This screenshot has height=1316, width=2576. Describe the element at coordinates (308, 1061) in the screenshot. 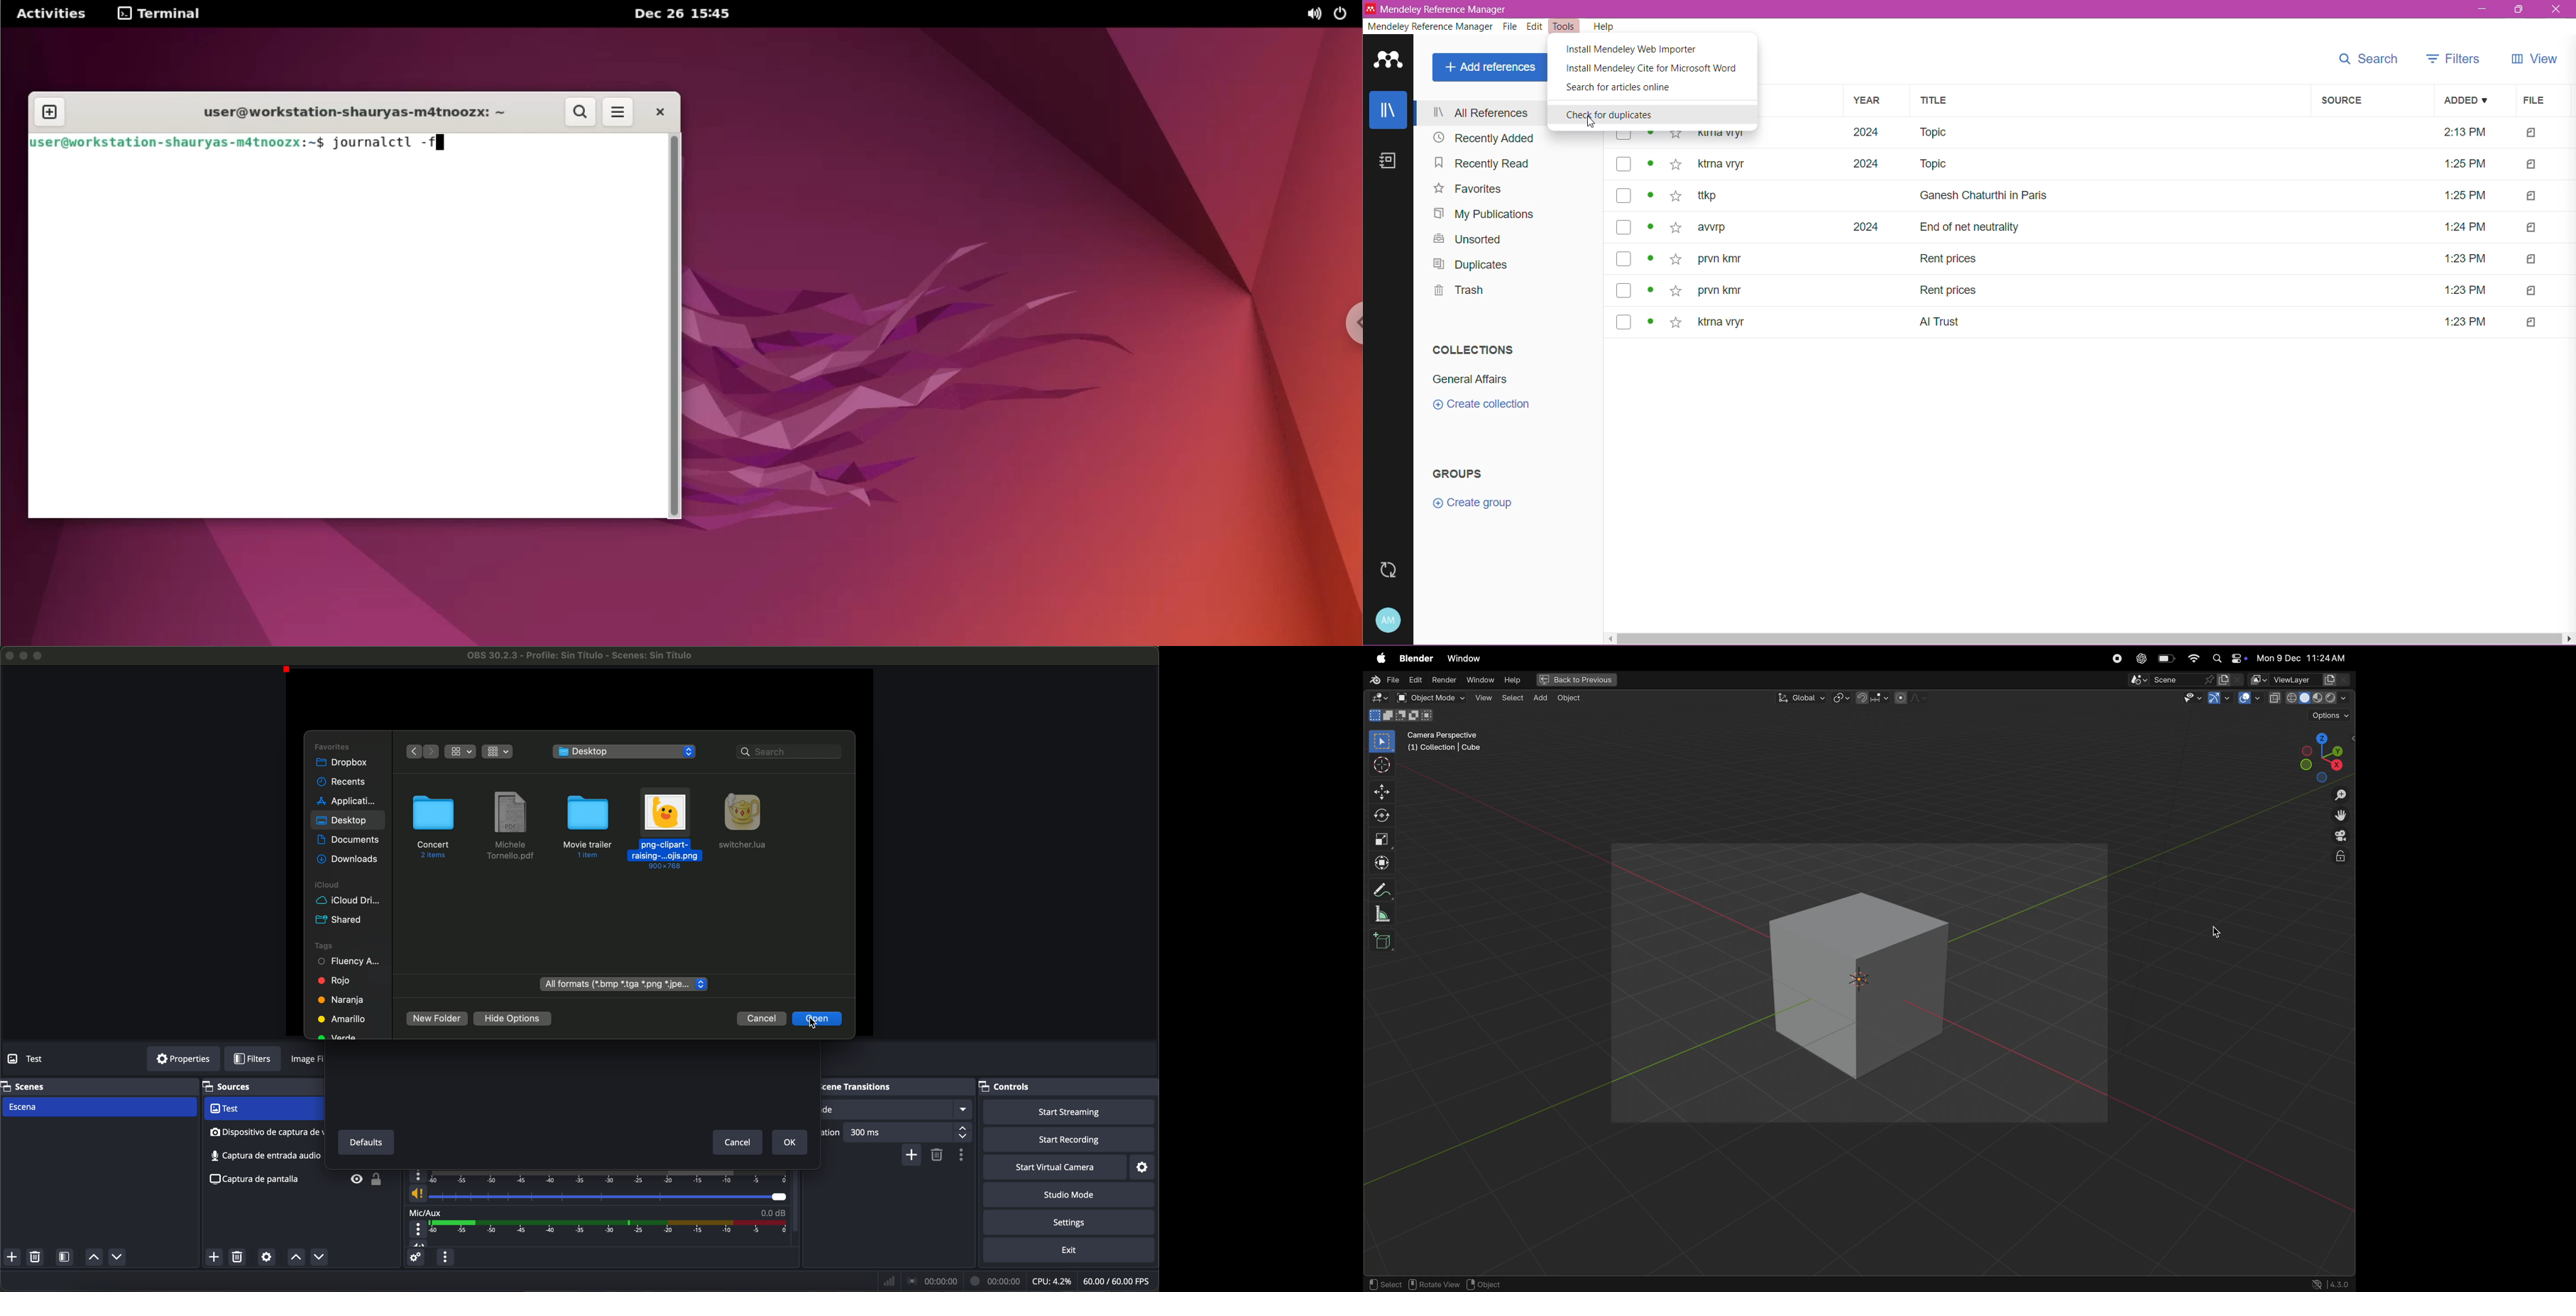

I see `image` at that location.